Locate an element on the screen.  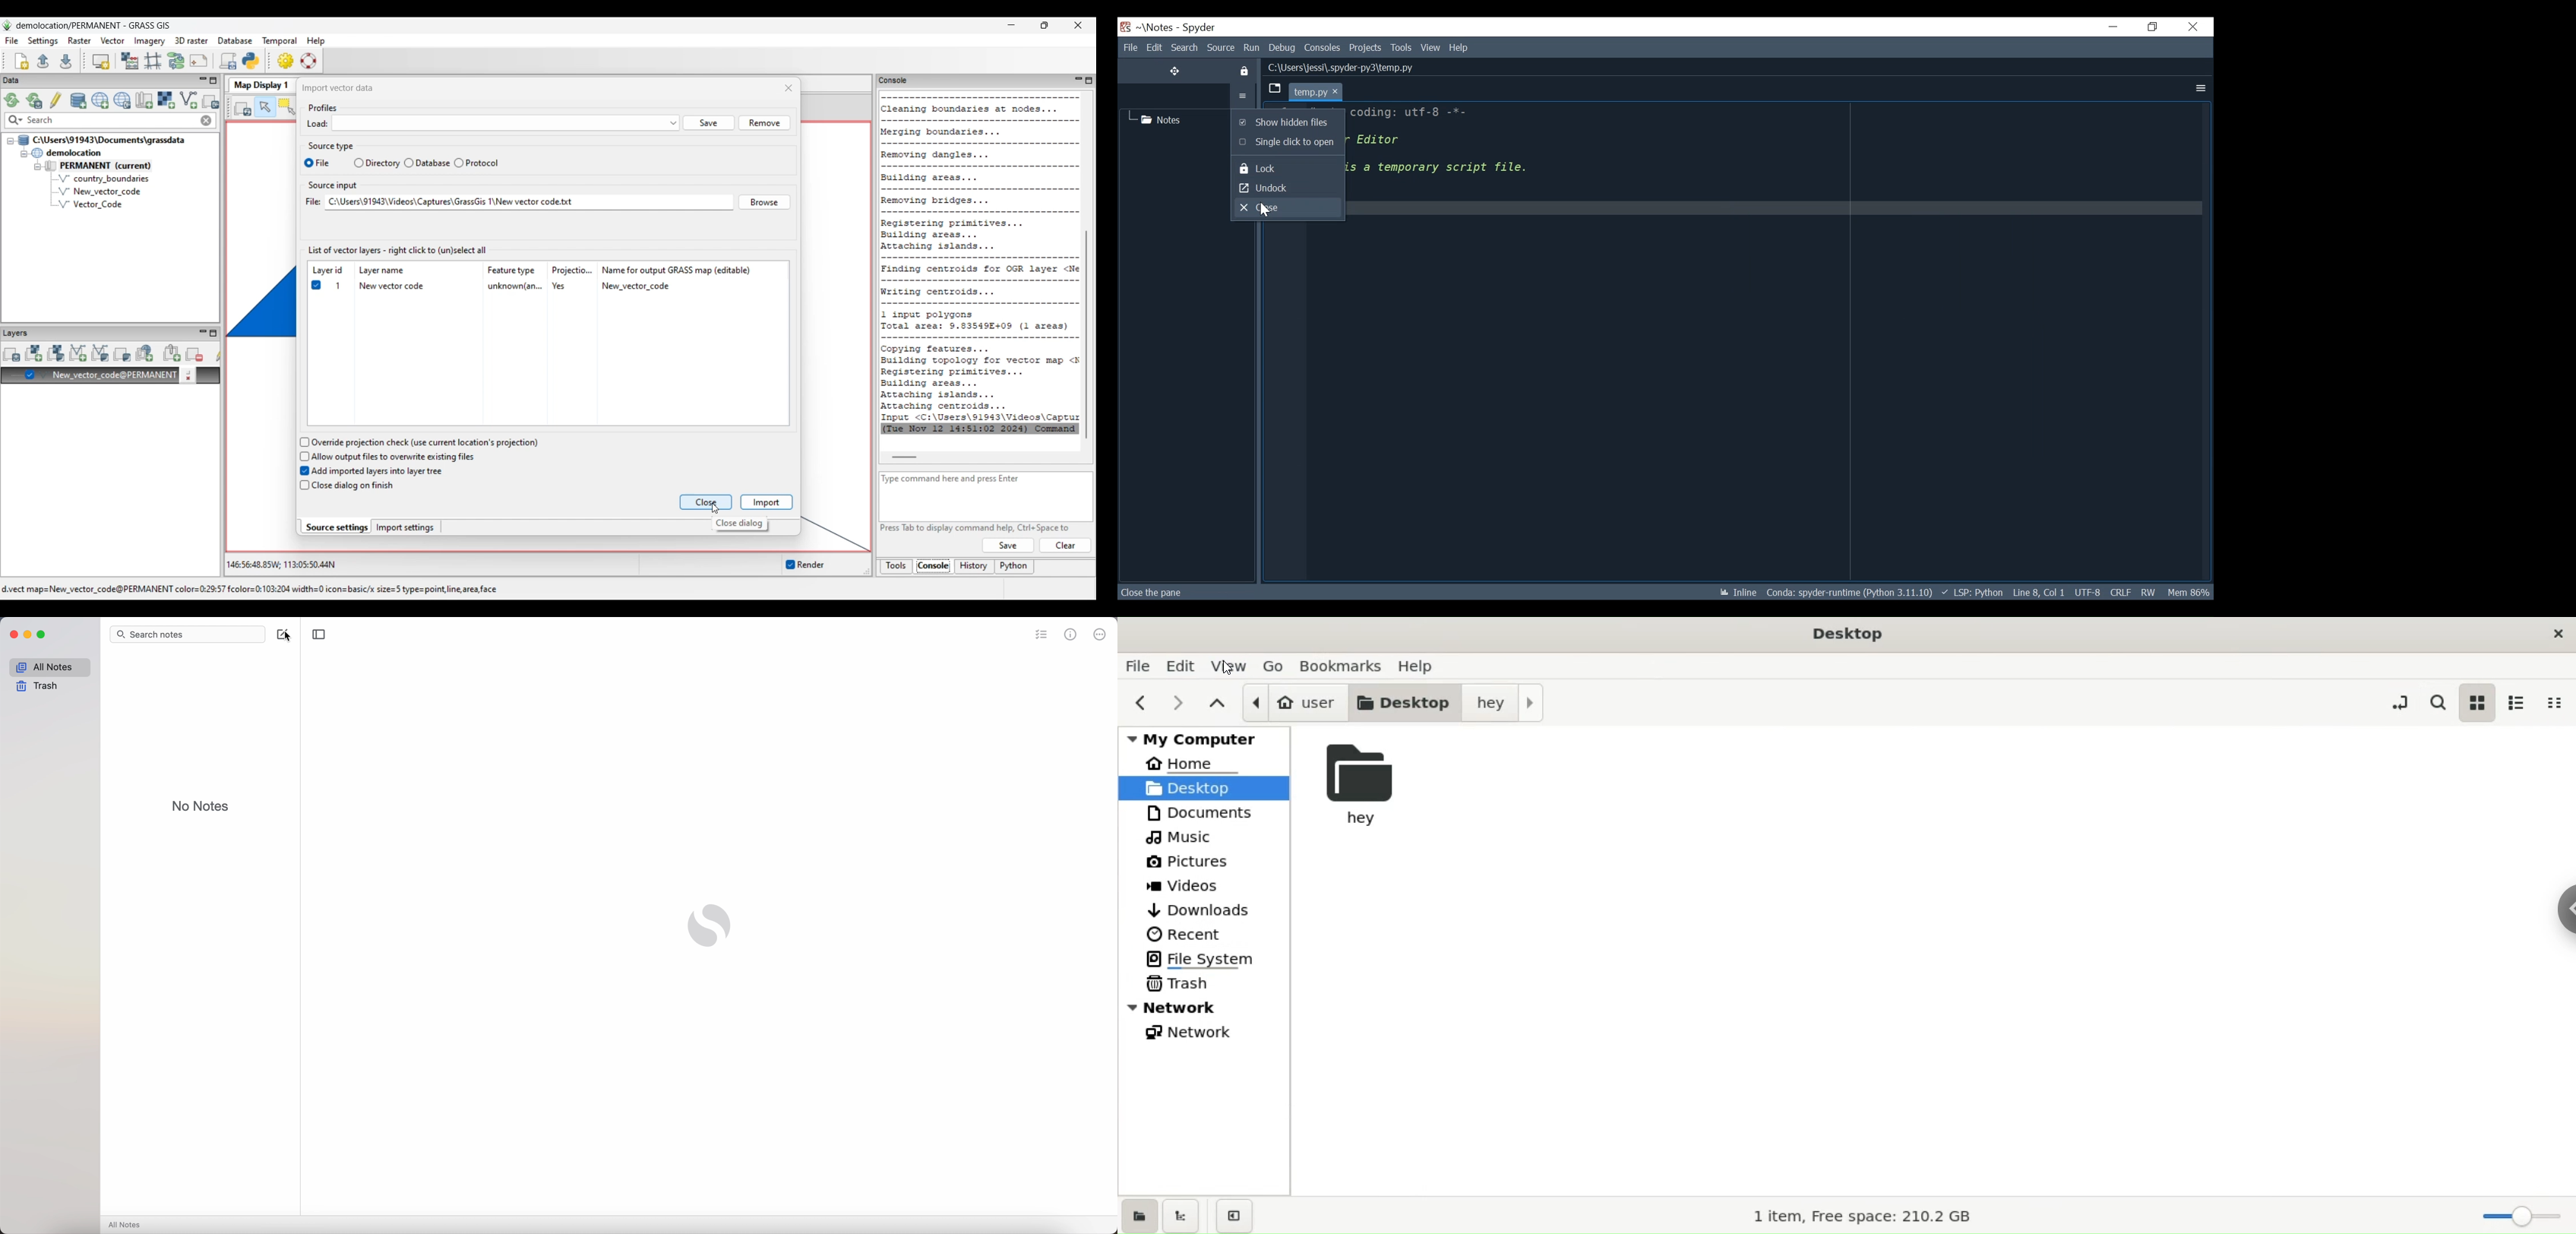
next is located at coordinates (1177, 701).